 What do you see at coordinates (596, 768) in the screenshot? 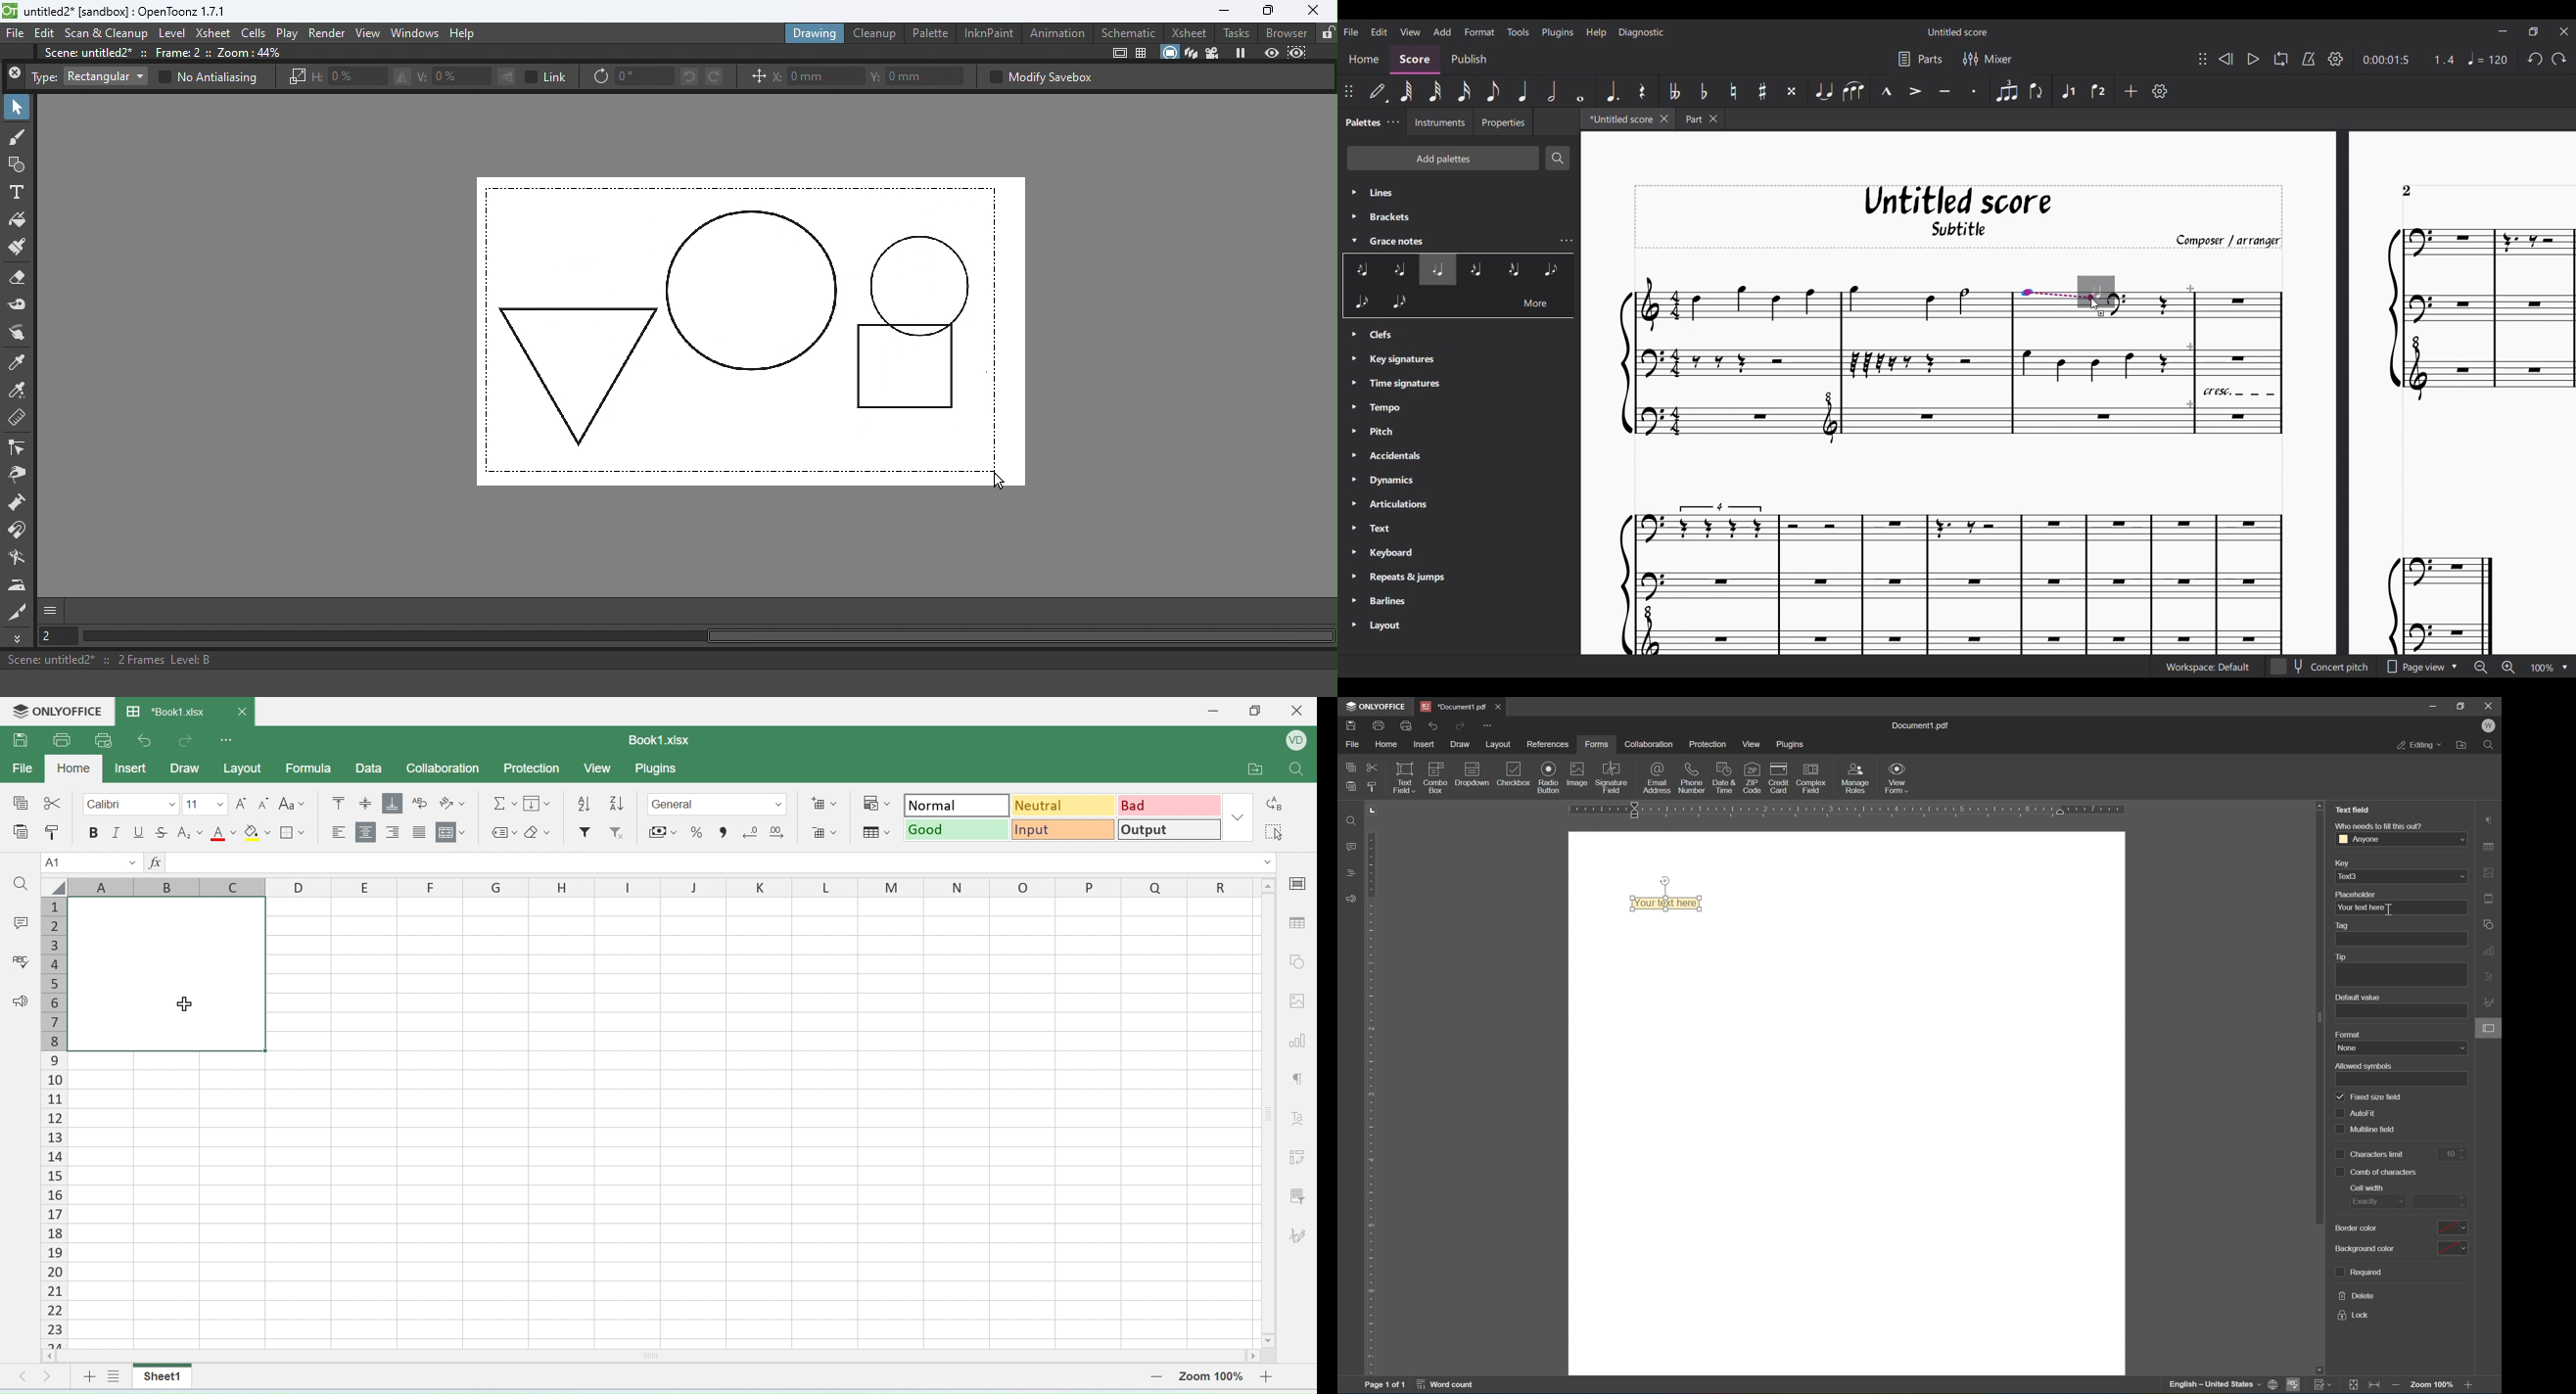
I see `view` at bounding box center [596, 768].